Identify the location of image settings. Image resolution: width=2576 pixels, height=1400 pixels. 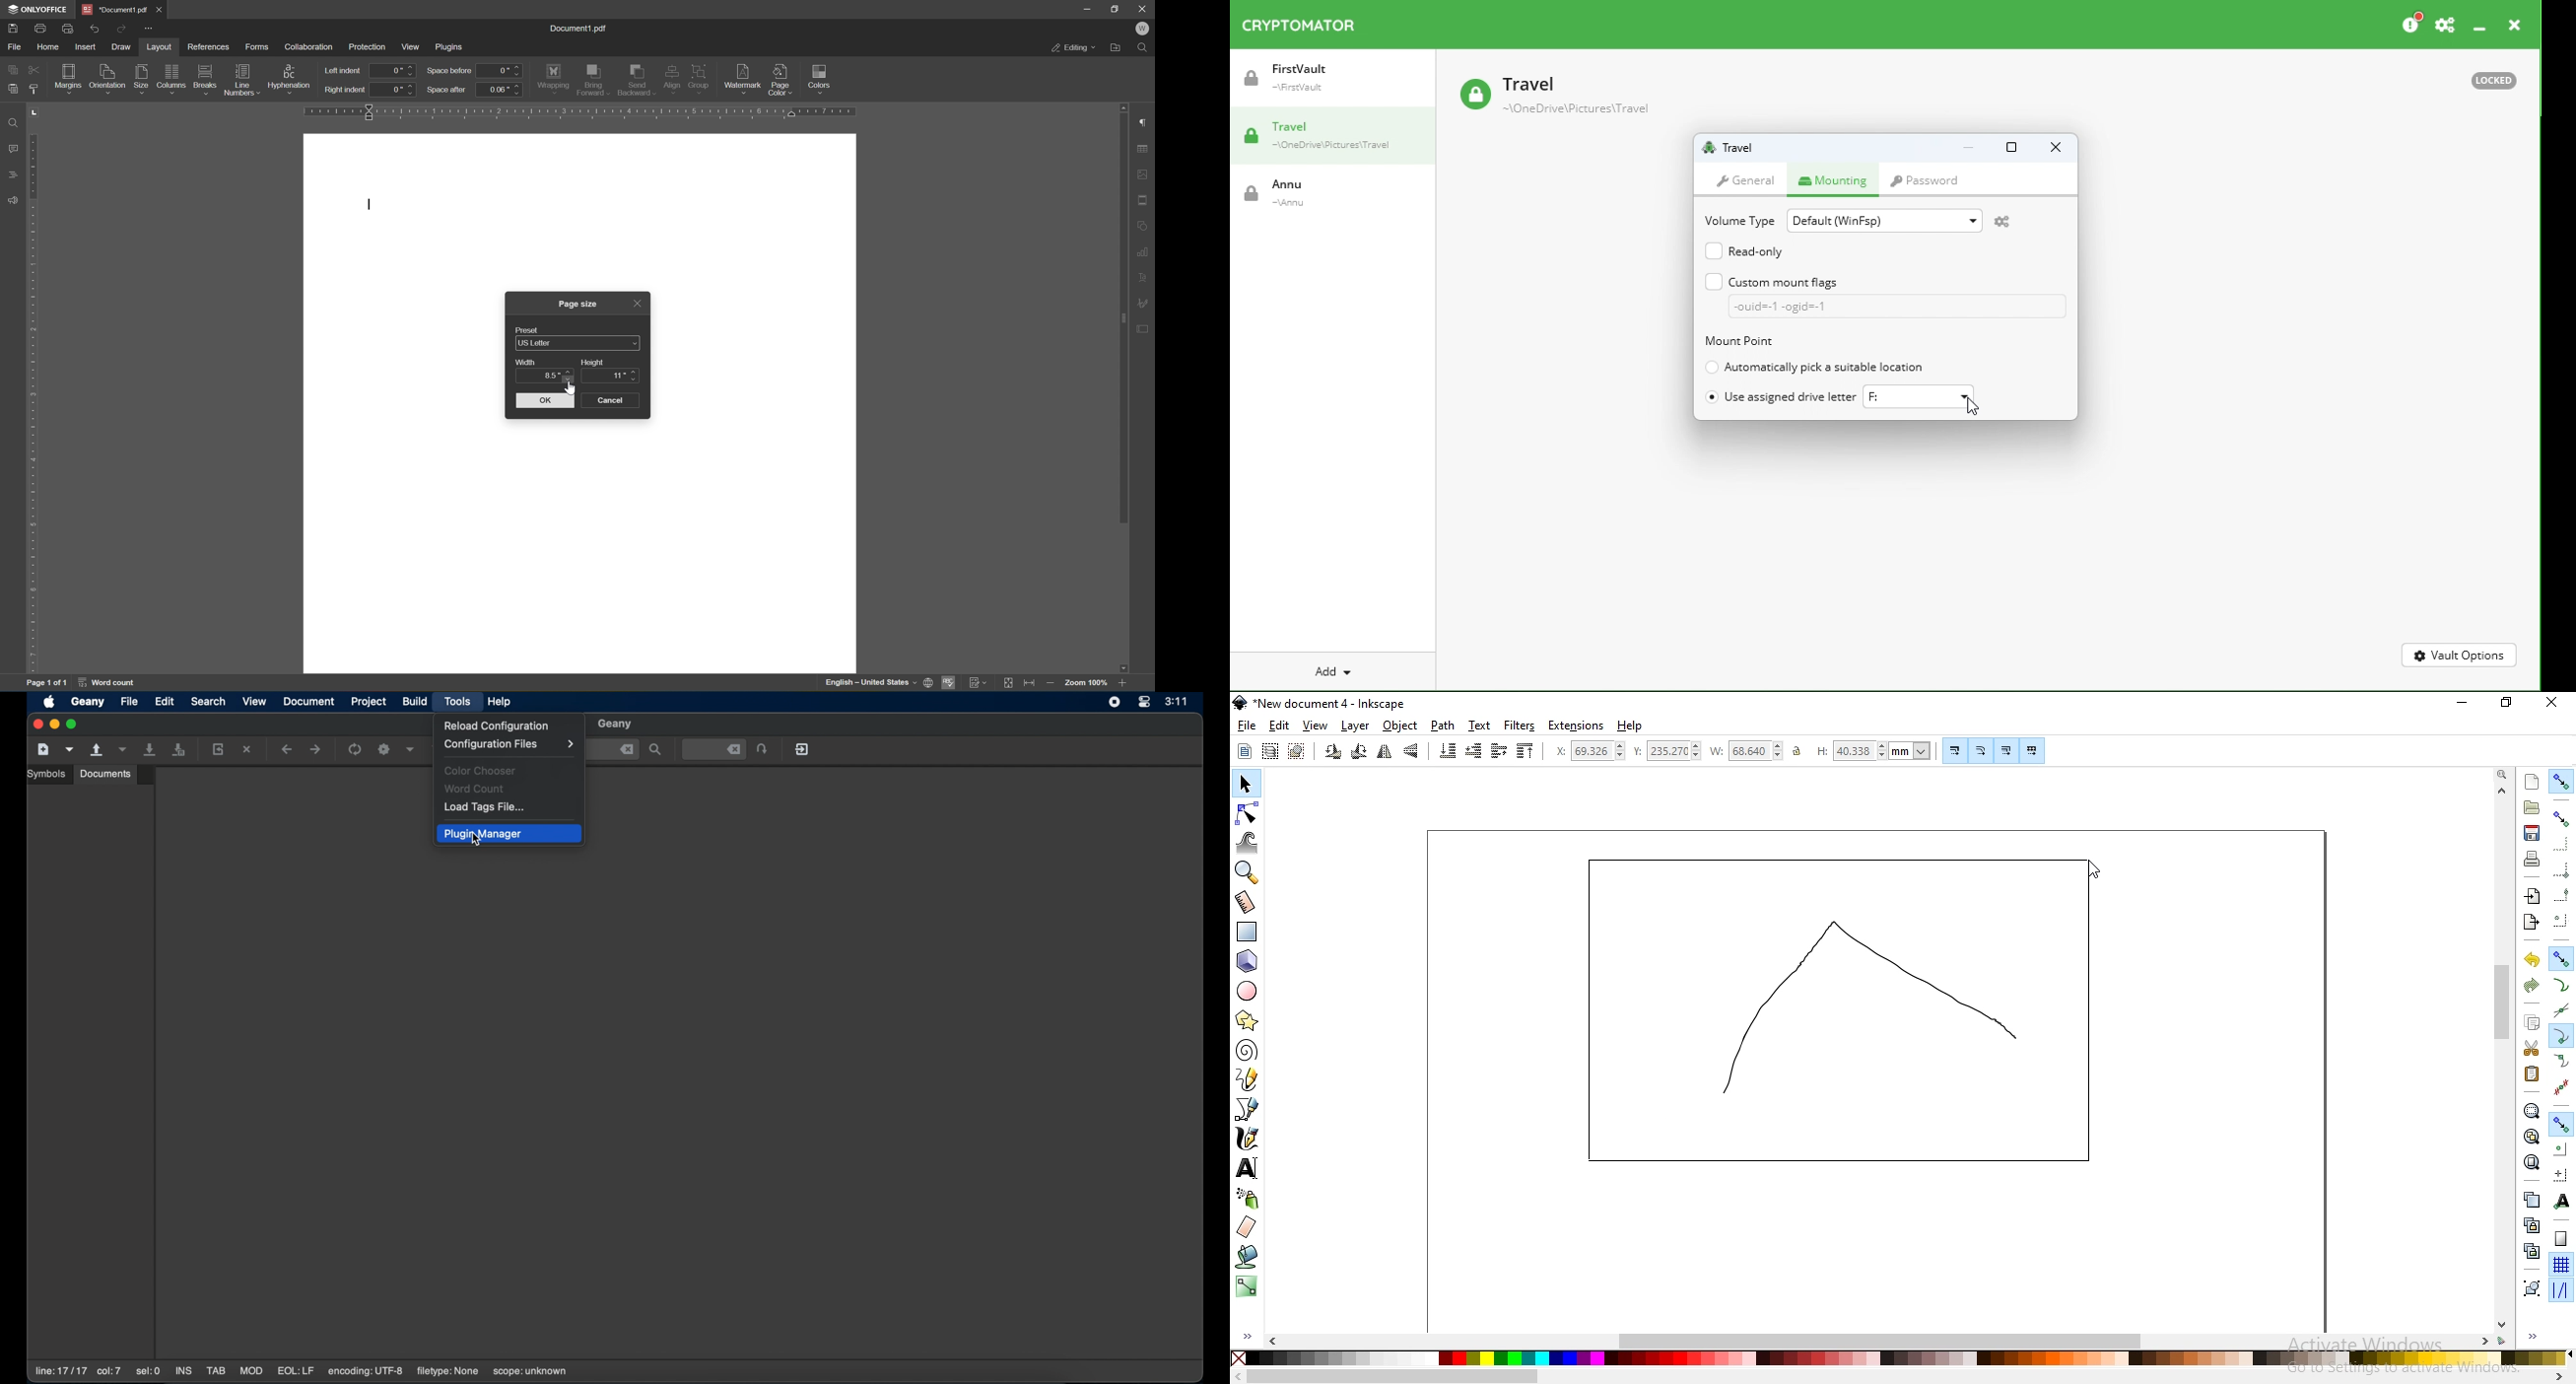
(1143, 176).